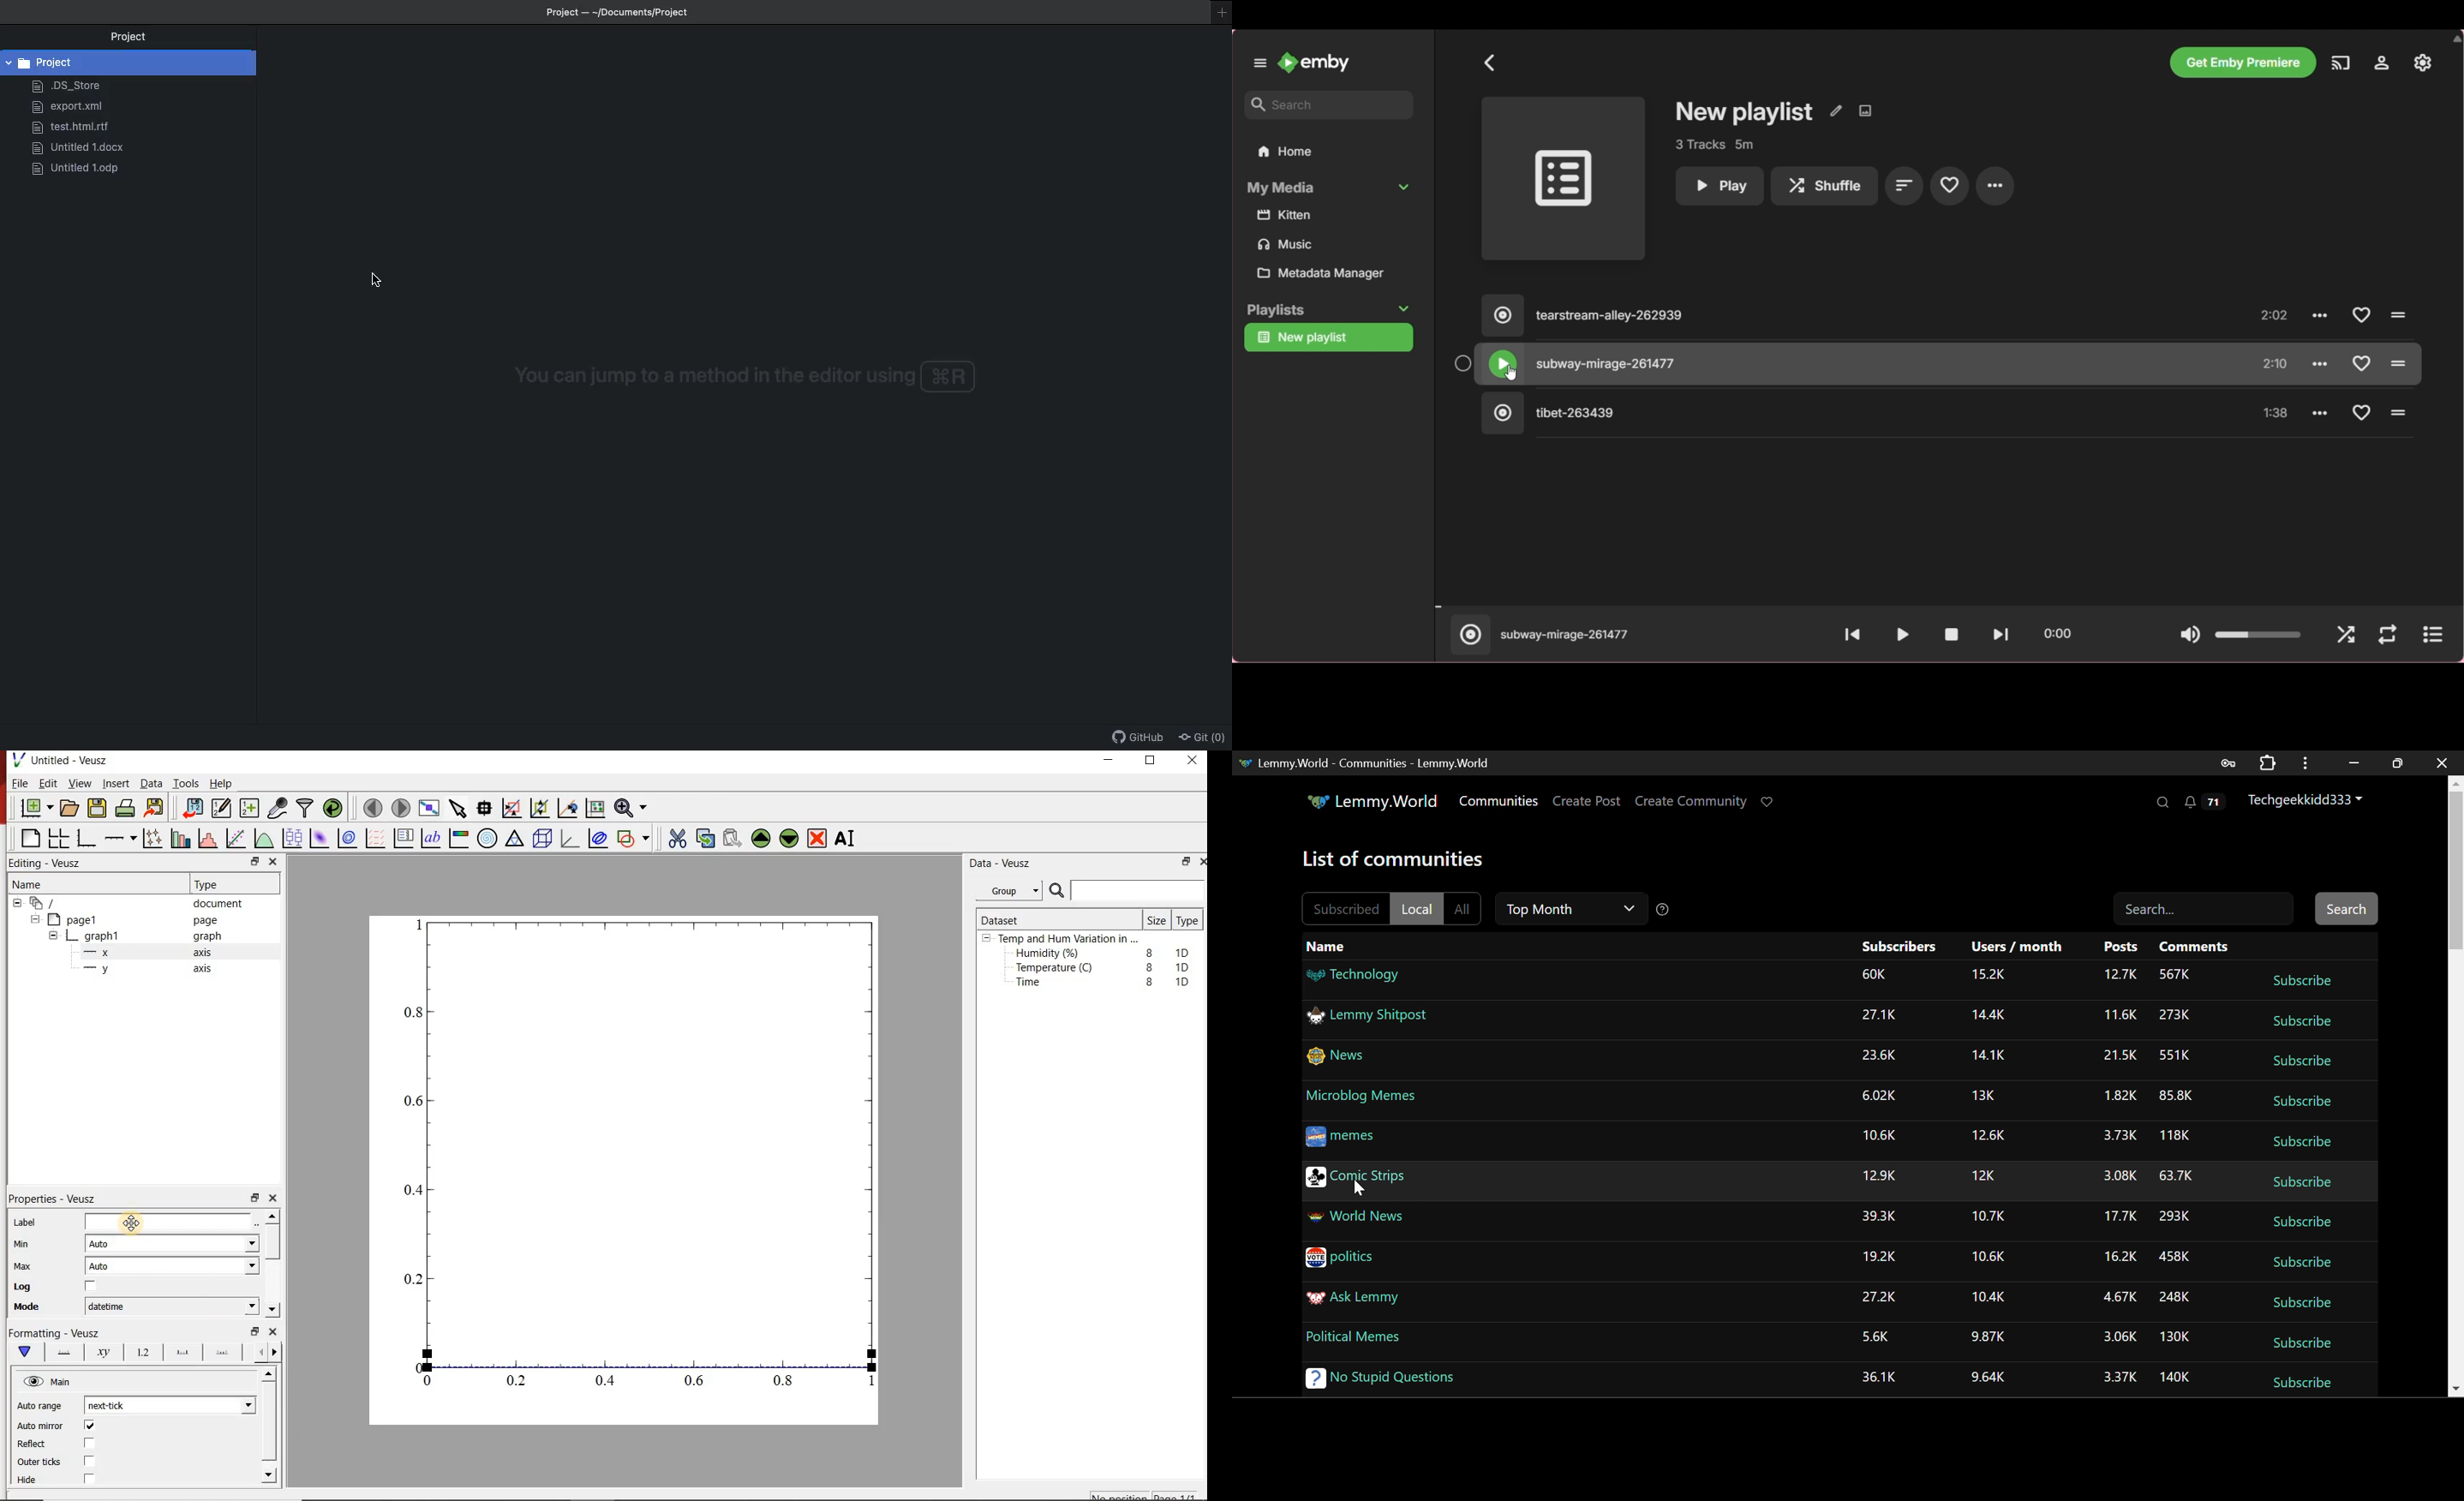 This screenshot has height=1512, width=2464. I want to click on Subscribe, so click(2301, 1021).